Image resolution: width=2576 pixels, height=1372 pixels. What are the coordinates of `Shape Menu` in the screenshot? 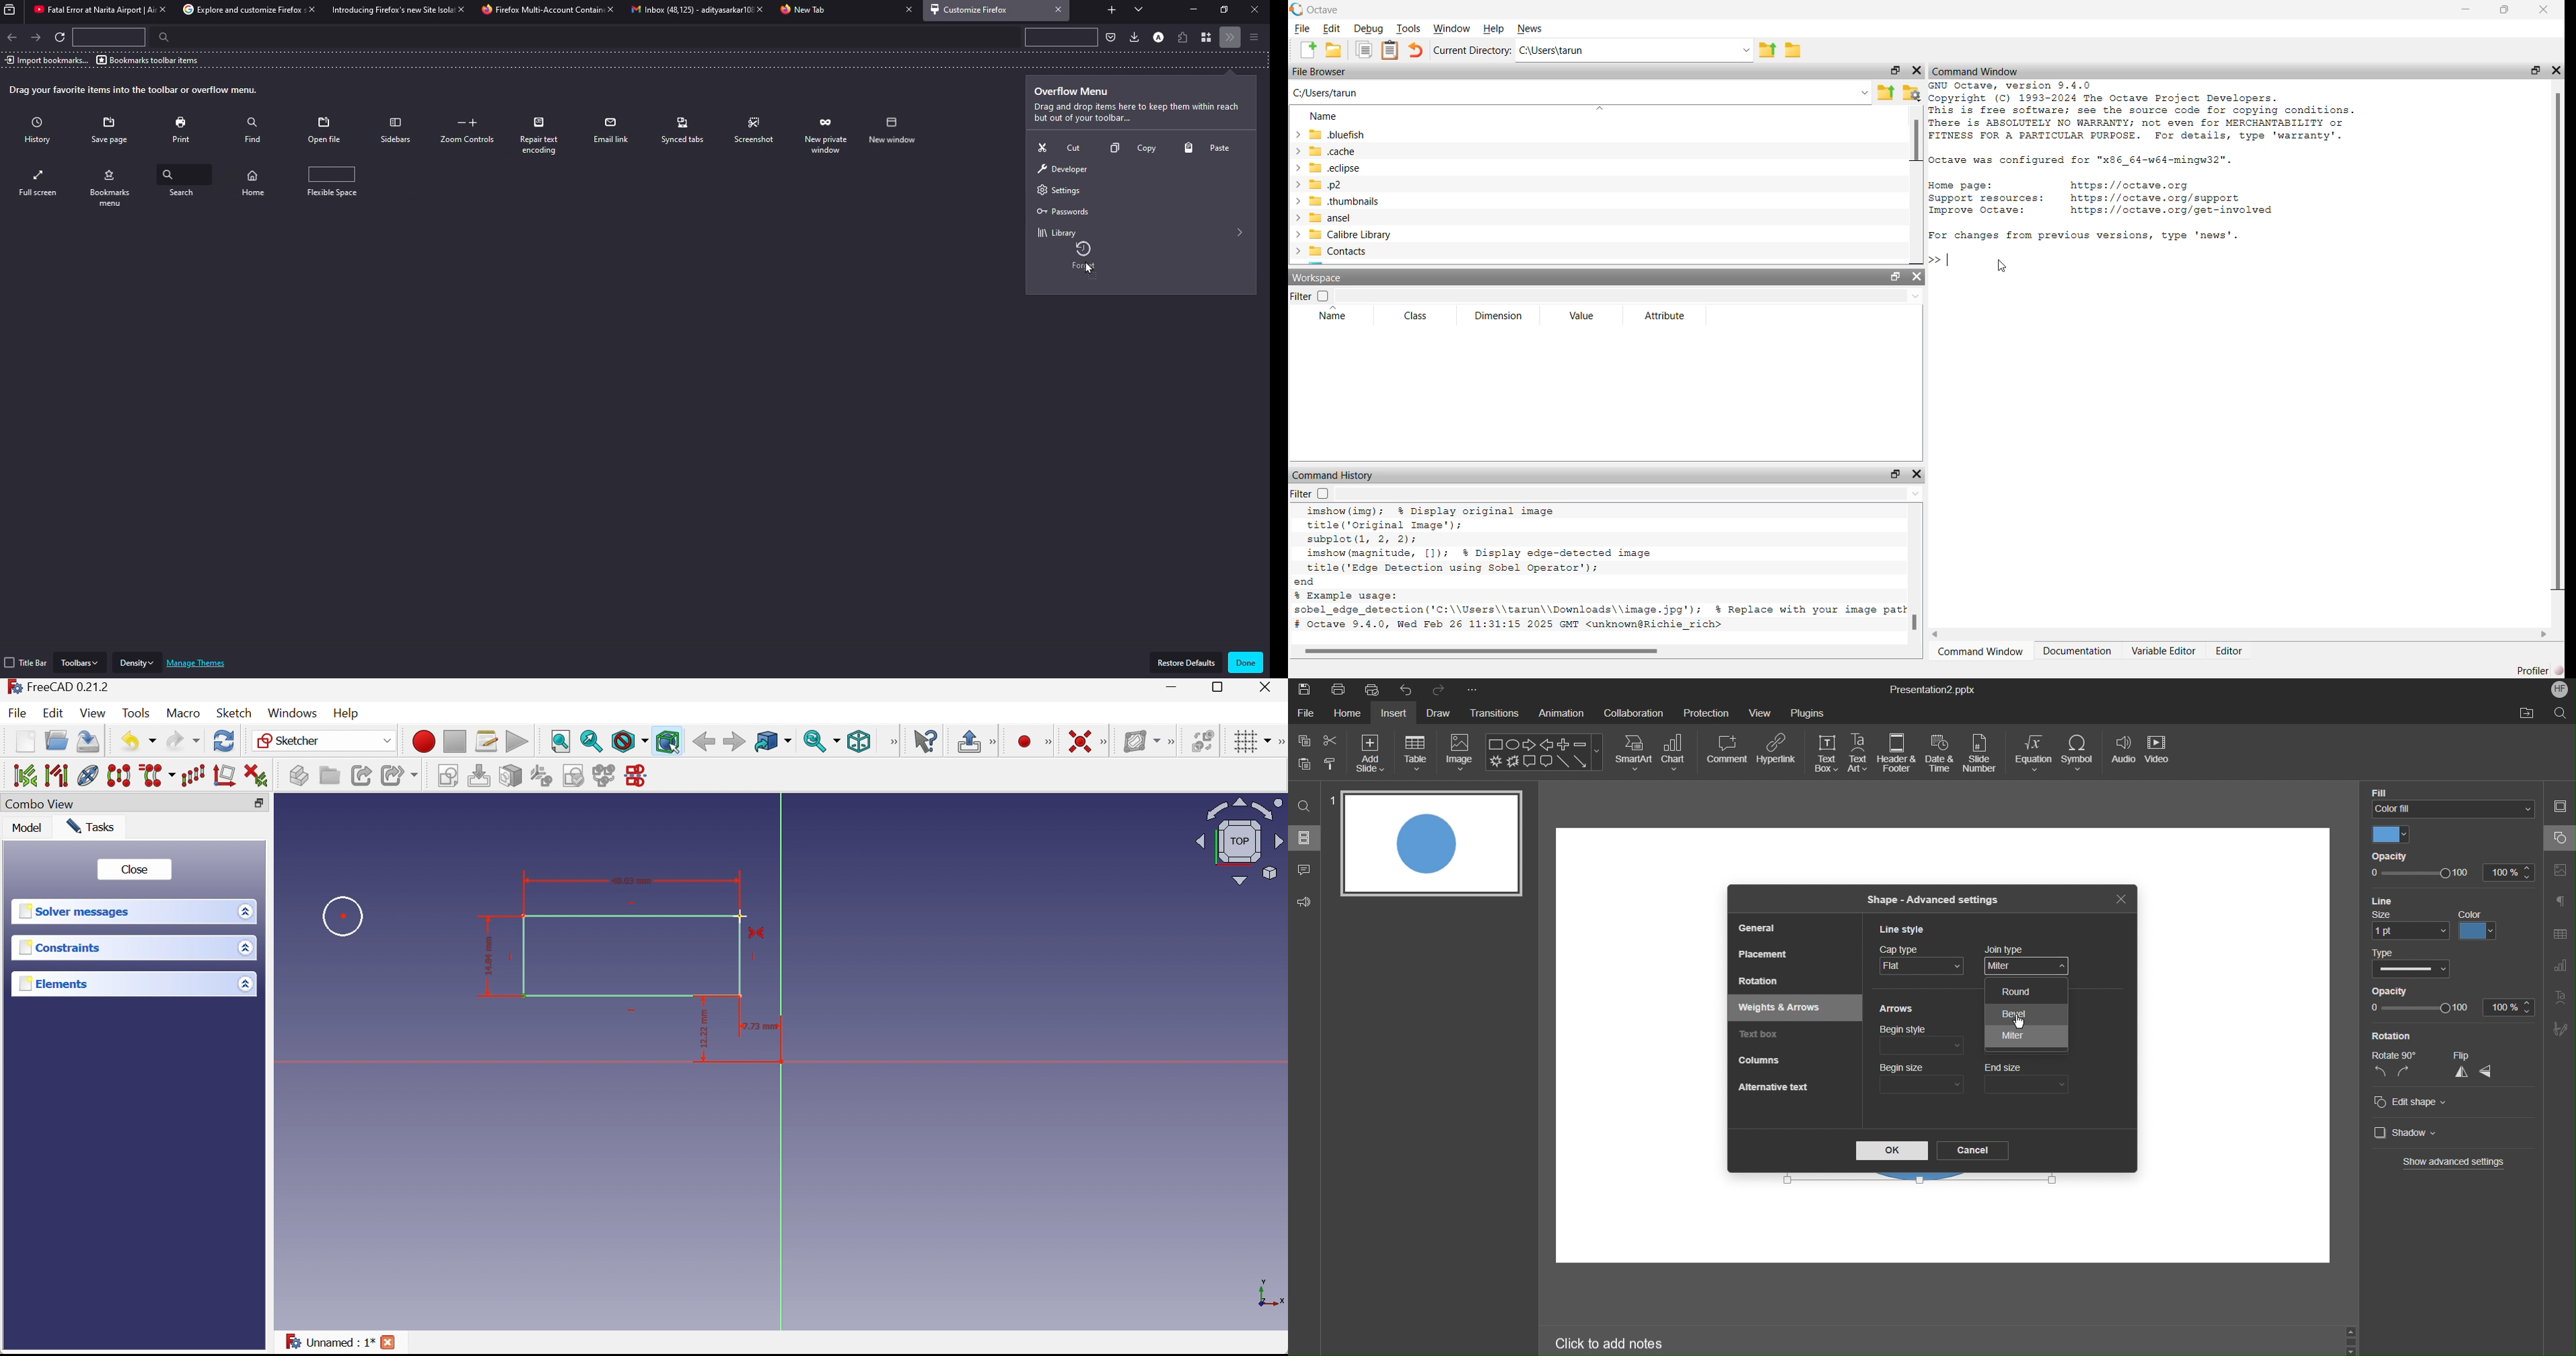 It's located at (1544, 753).